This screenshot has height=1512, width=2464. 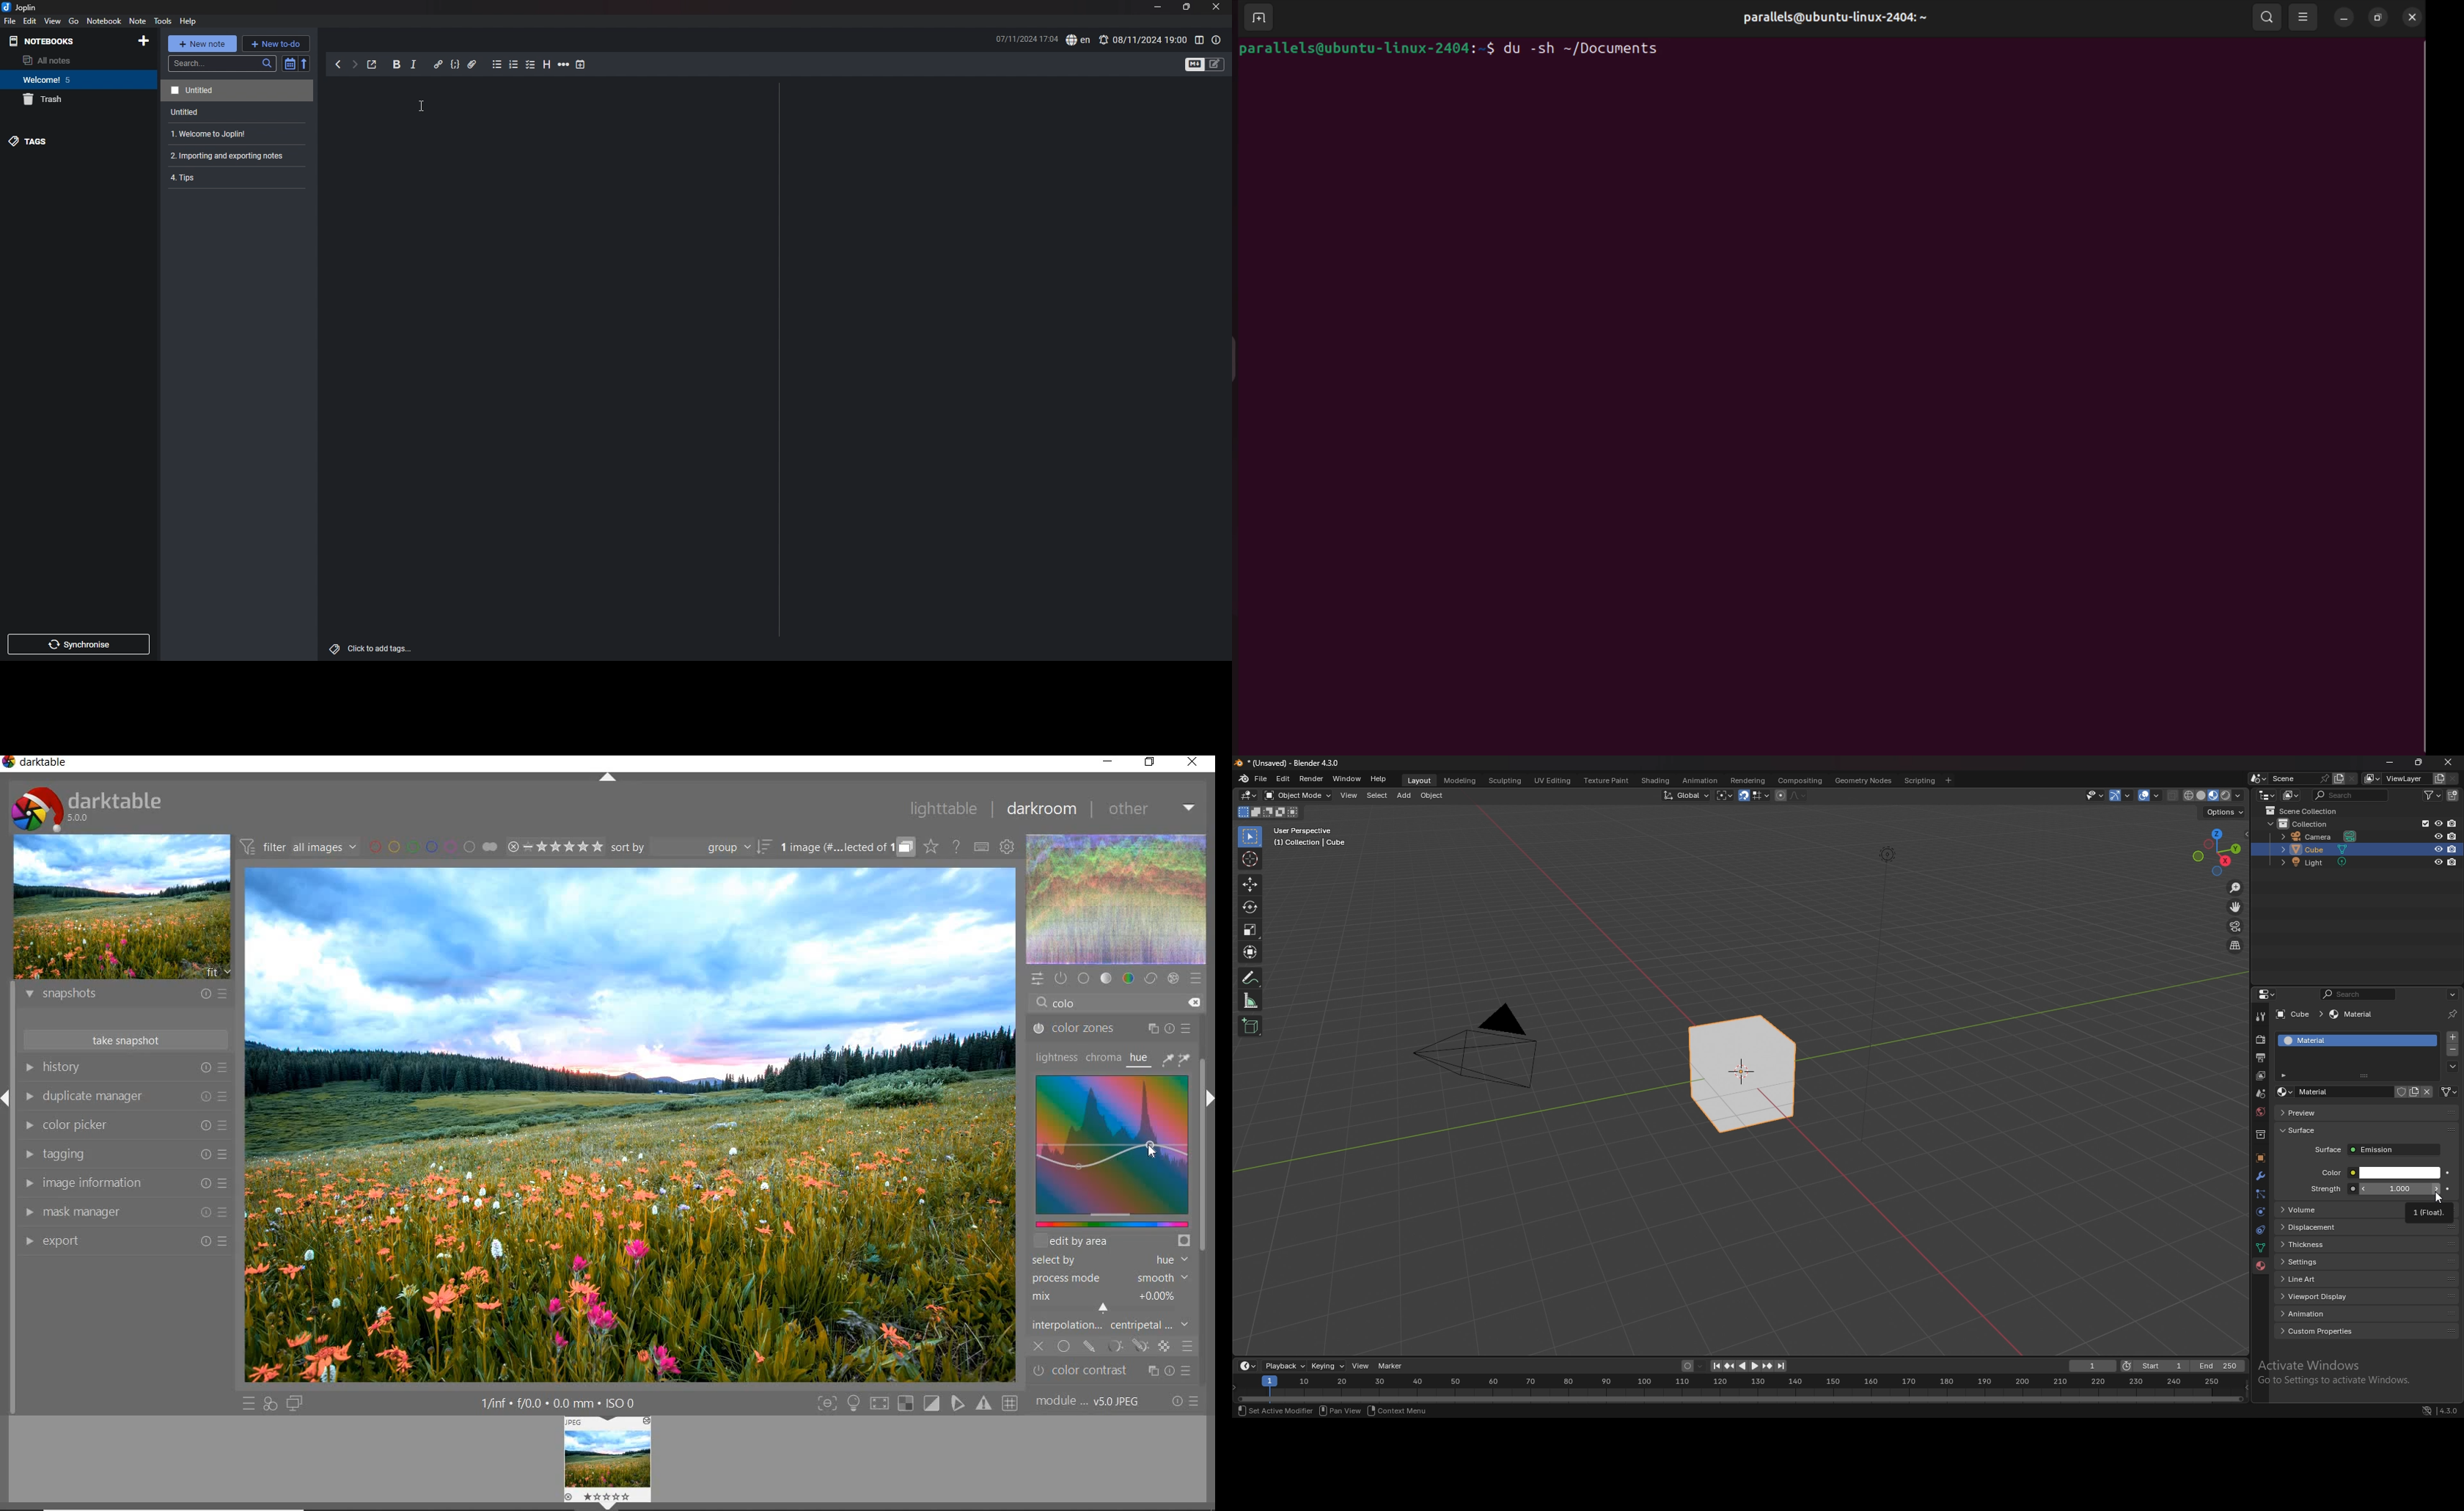 I want to click on collection, so click(x=2261, y=1135).